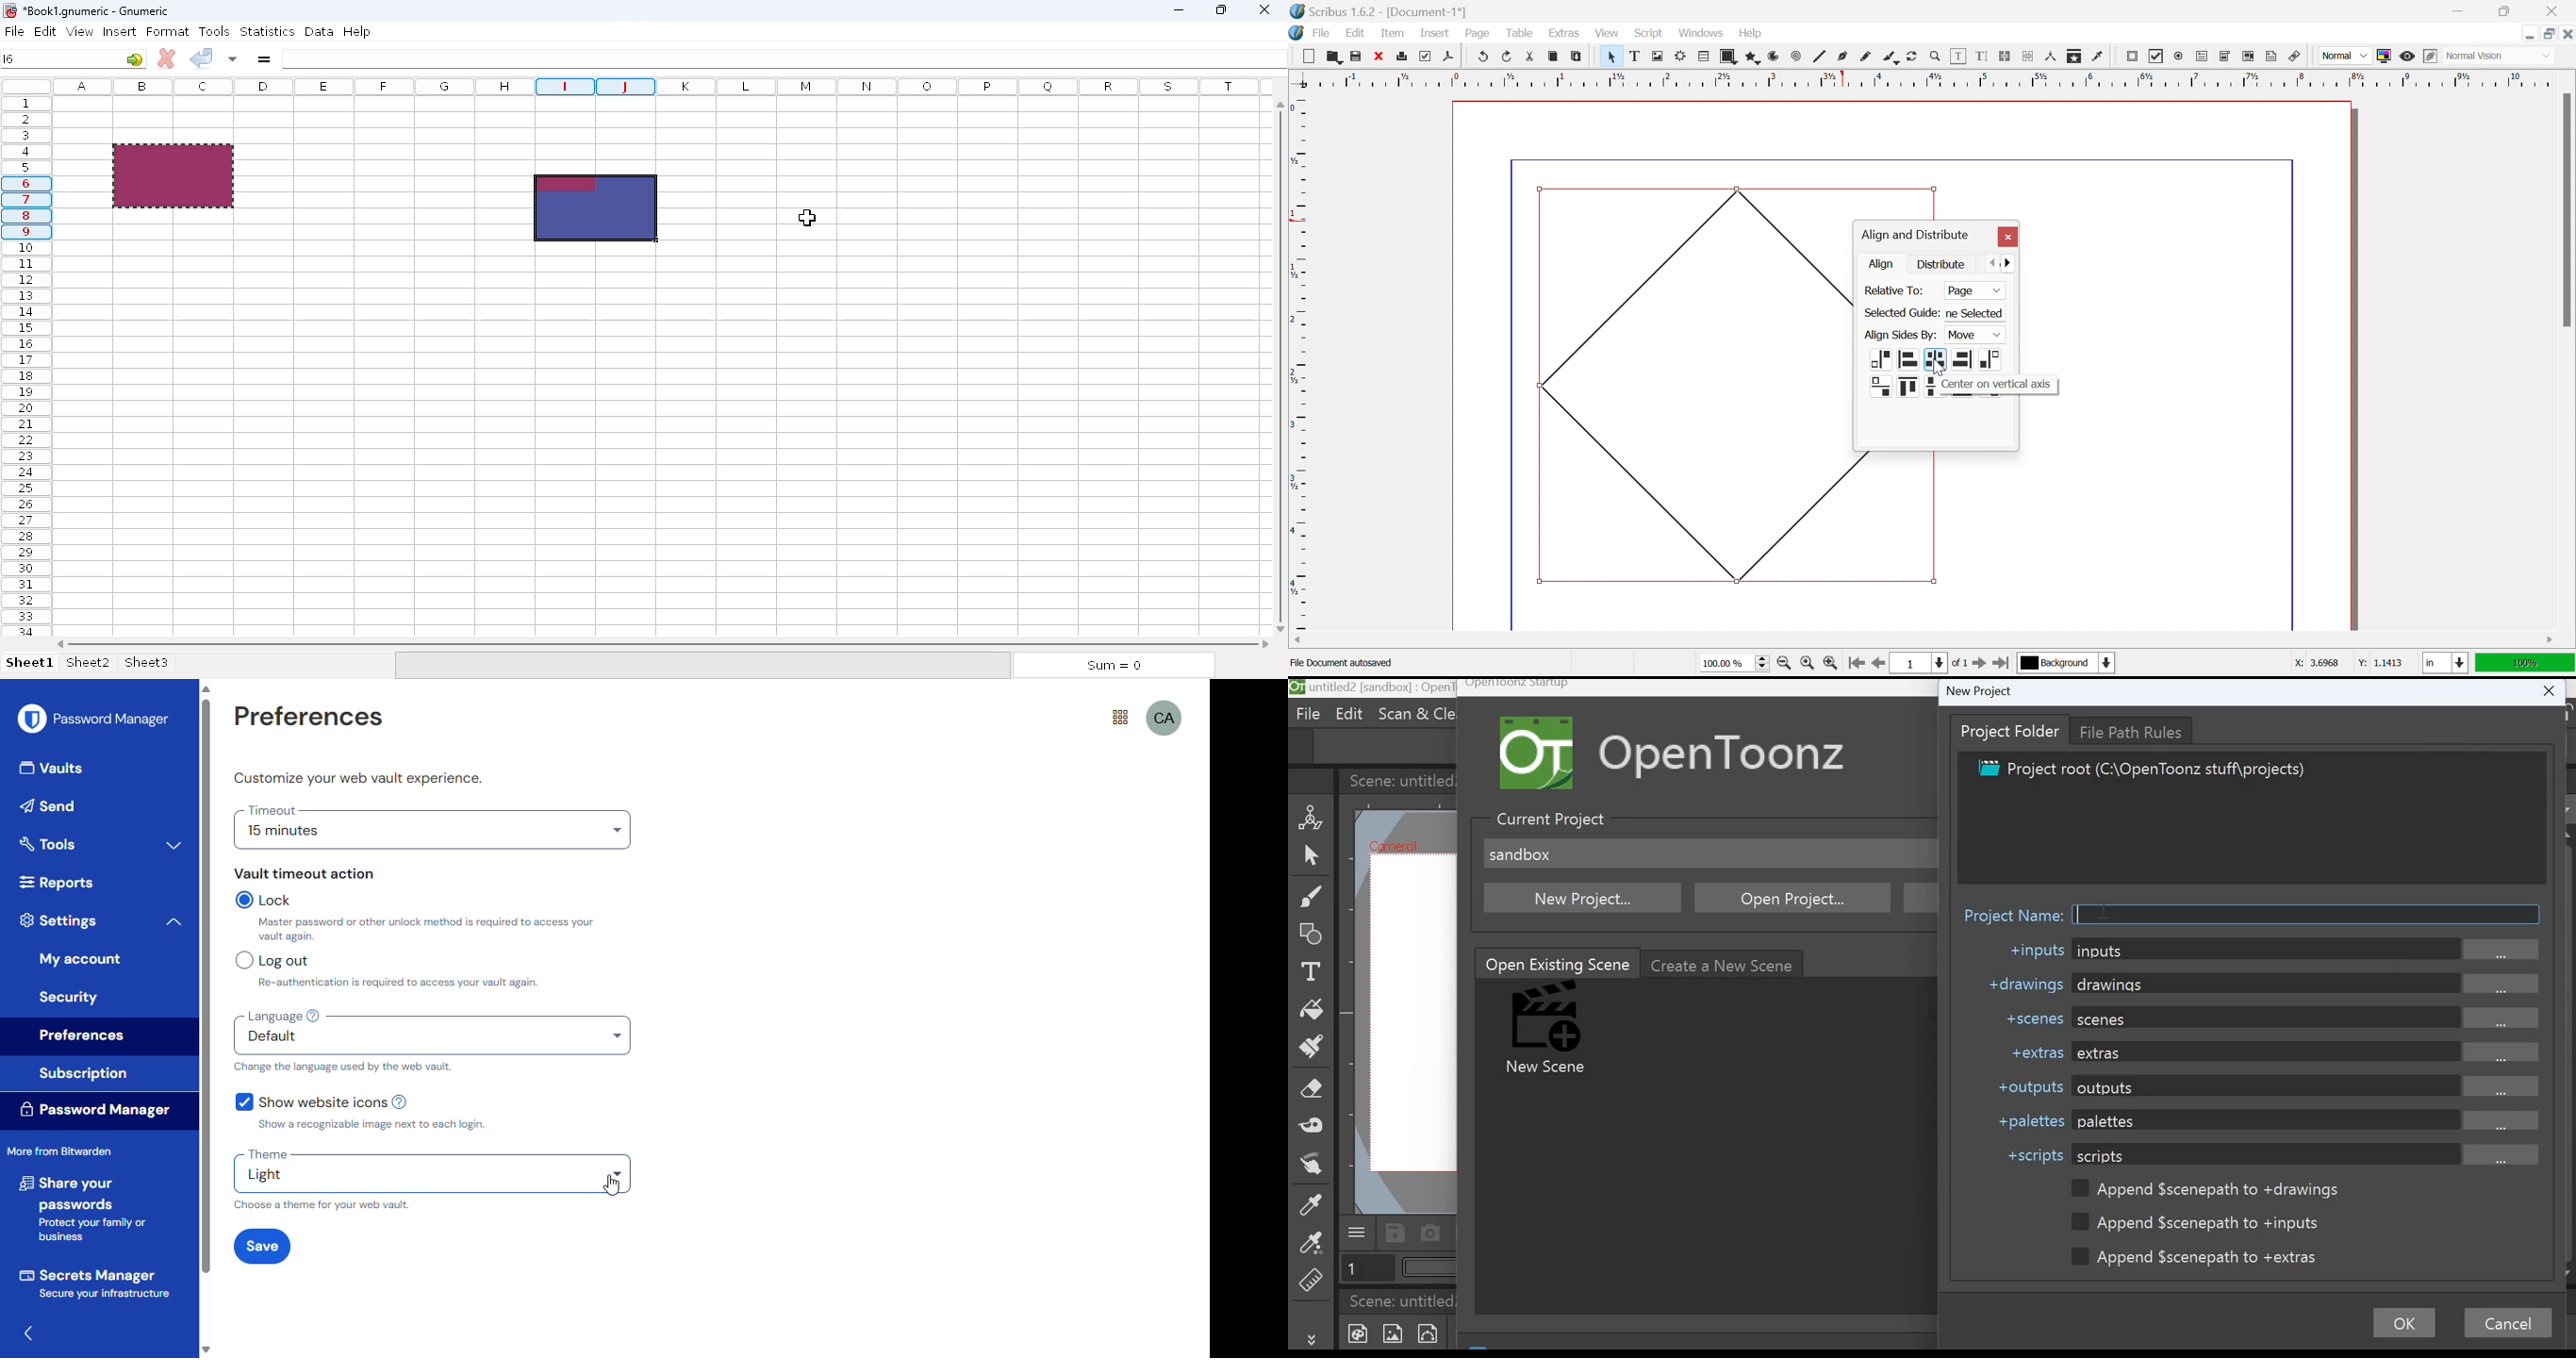  What do you see at coordinates (2379, 663) in the screenshot?
I see `y: 1.1413` at bounding box center [2379, 663].